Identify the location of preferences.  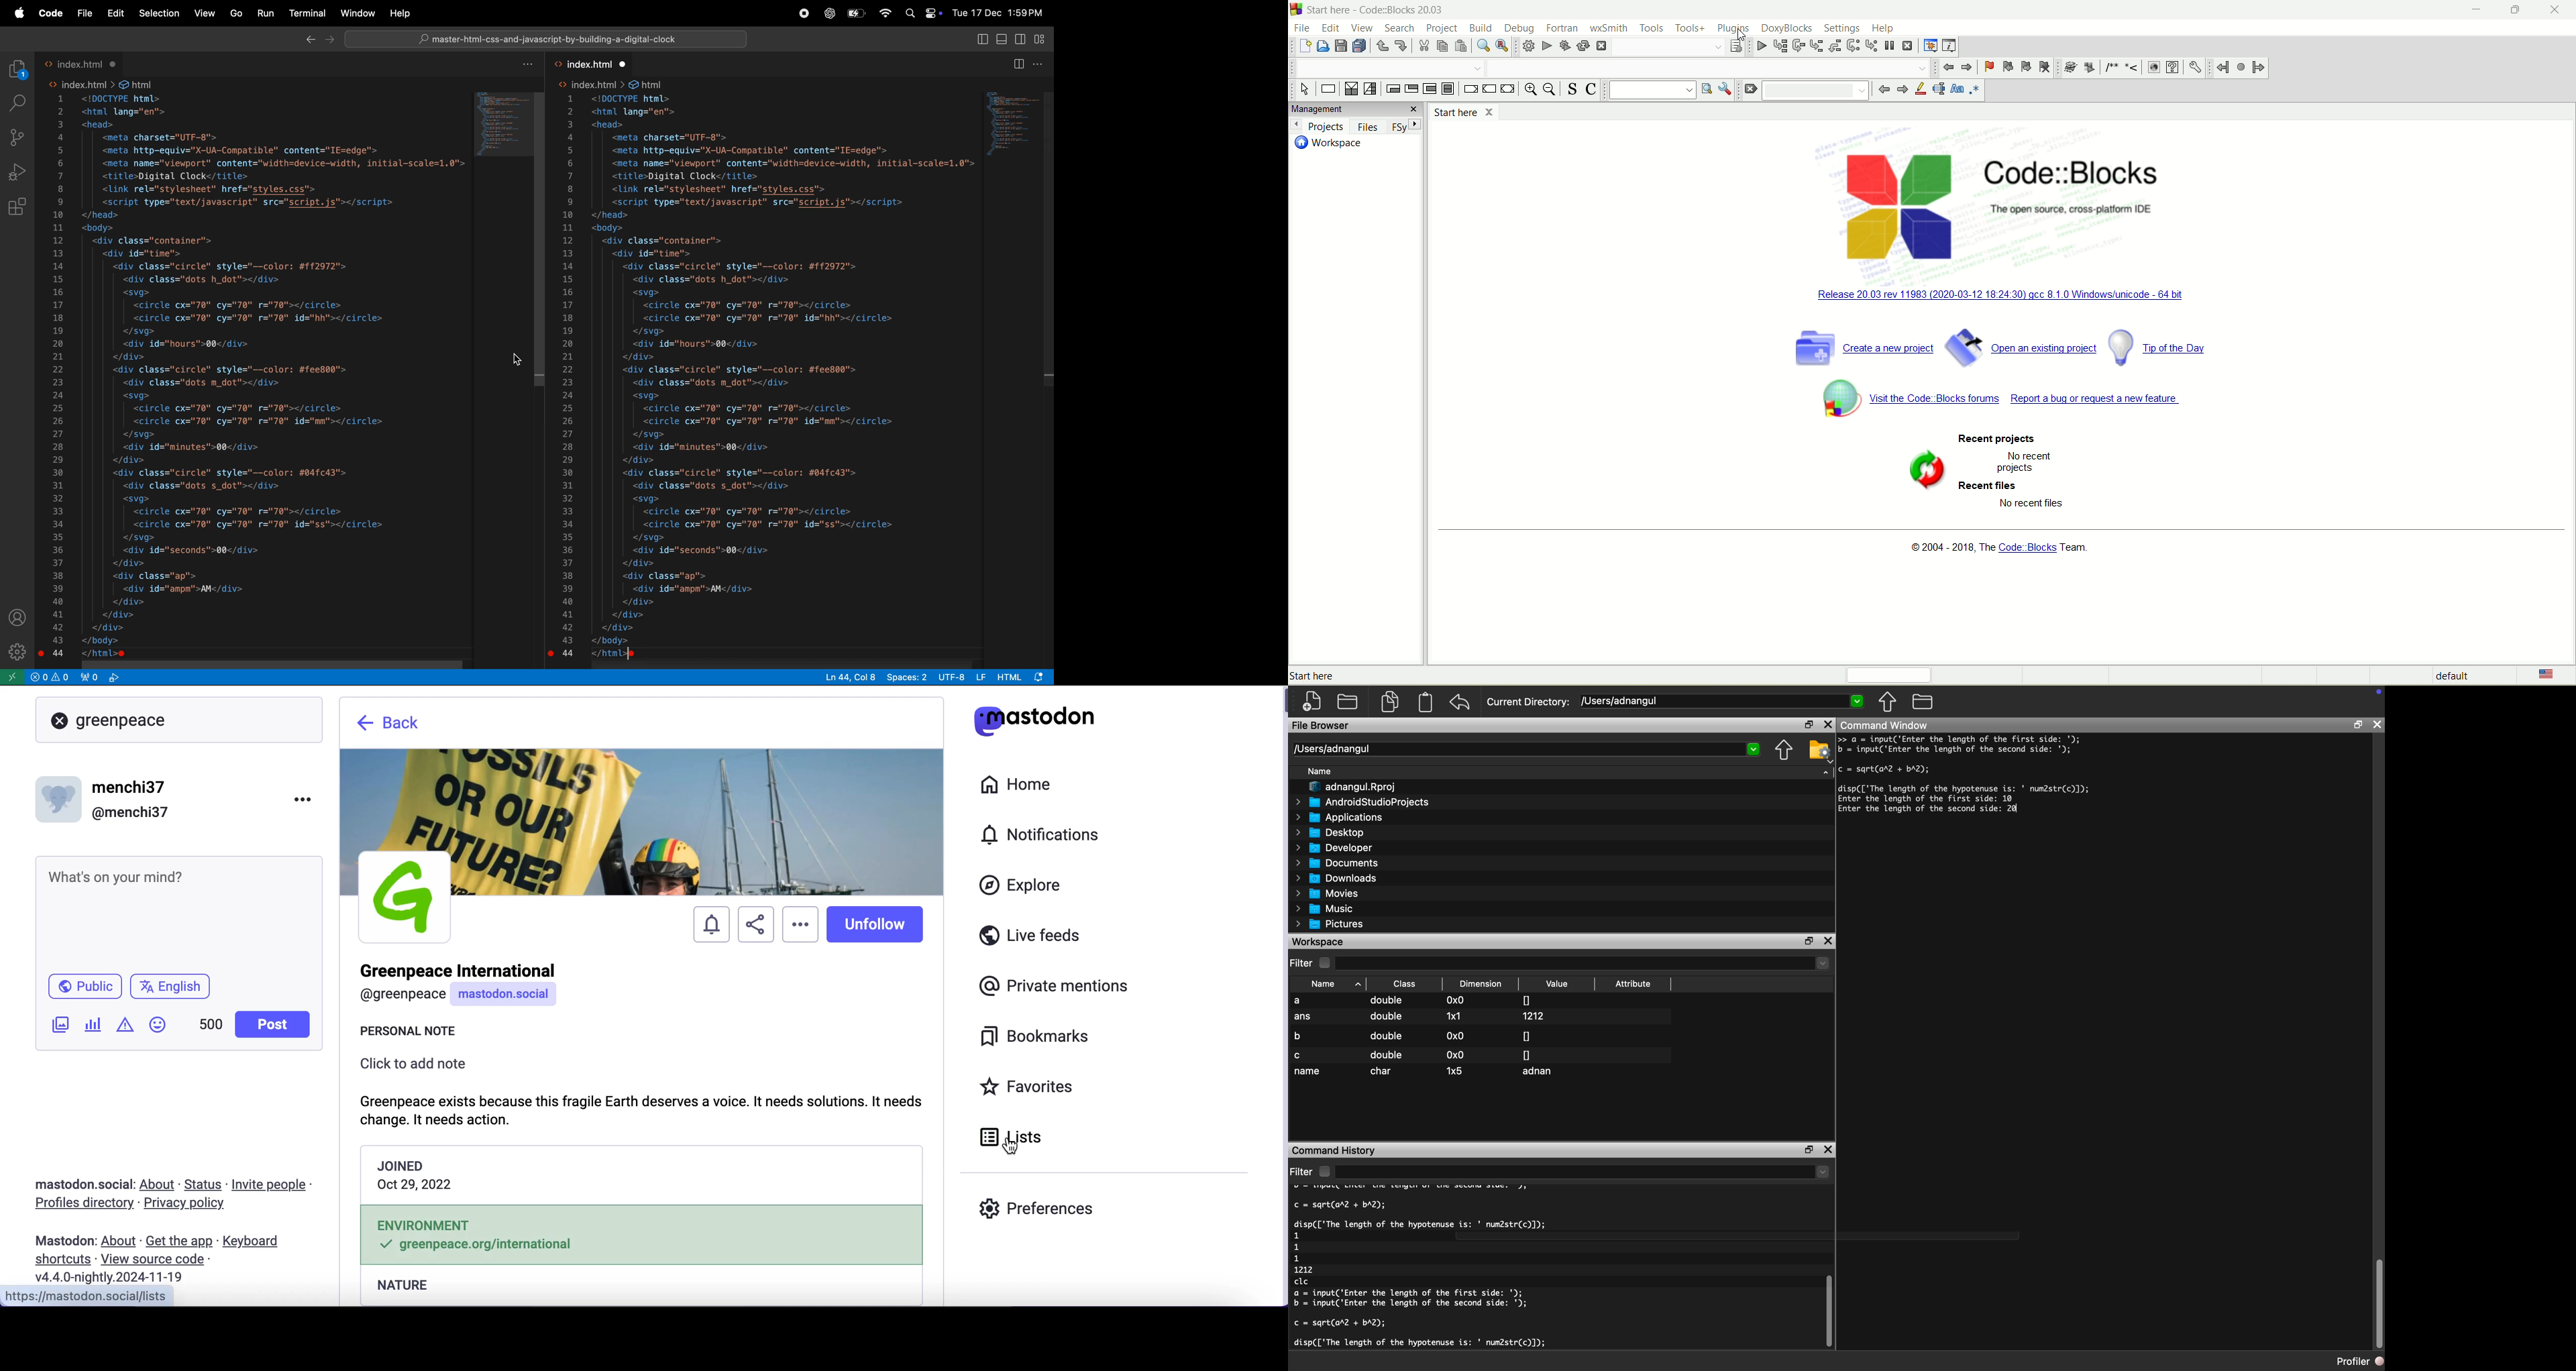
(1037, 1208).